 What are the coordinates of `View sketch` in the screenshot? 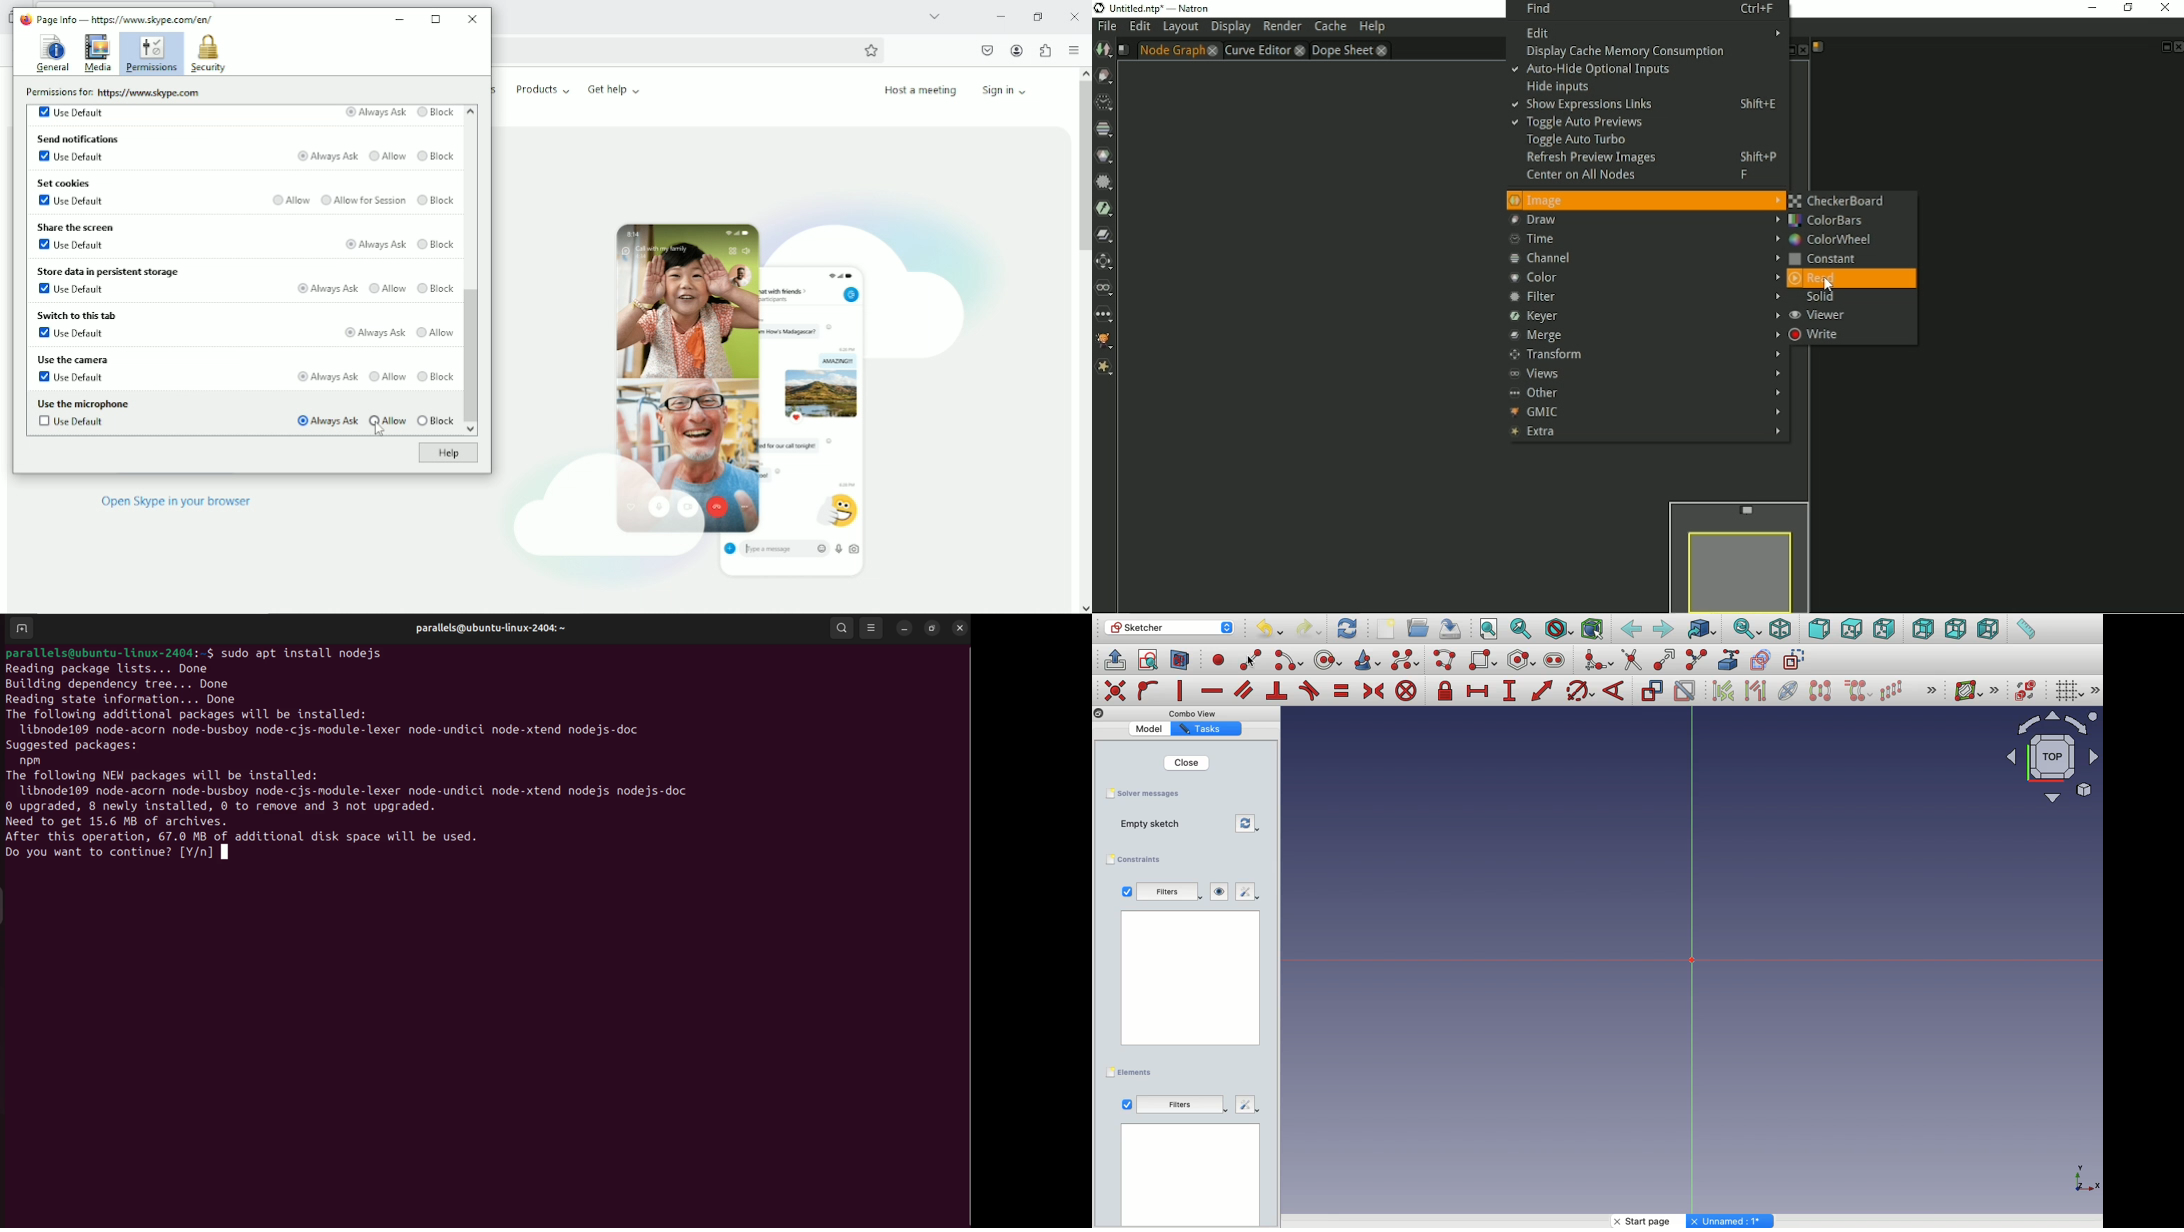 It's located at (1148, 661).